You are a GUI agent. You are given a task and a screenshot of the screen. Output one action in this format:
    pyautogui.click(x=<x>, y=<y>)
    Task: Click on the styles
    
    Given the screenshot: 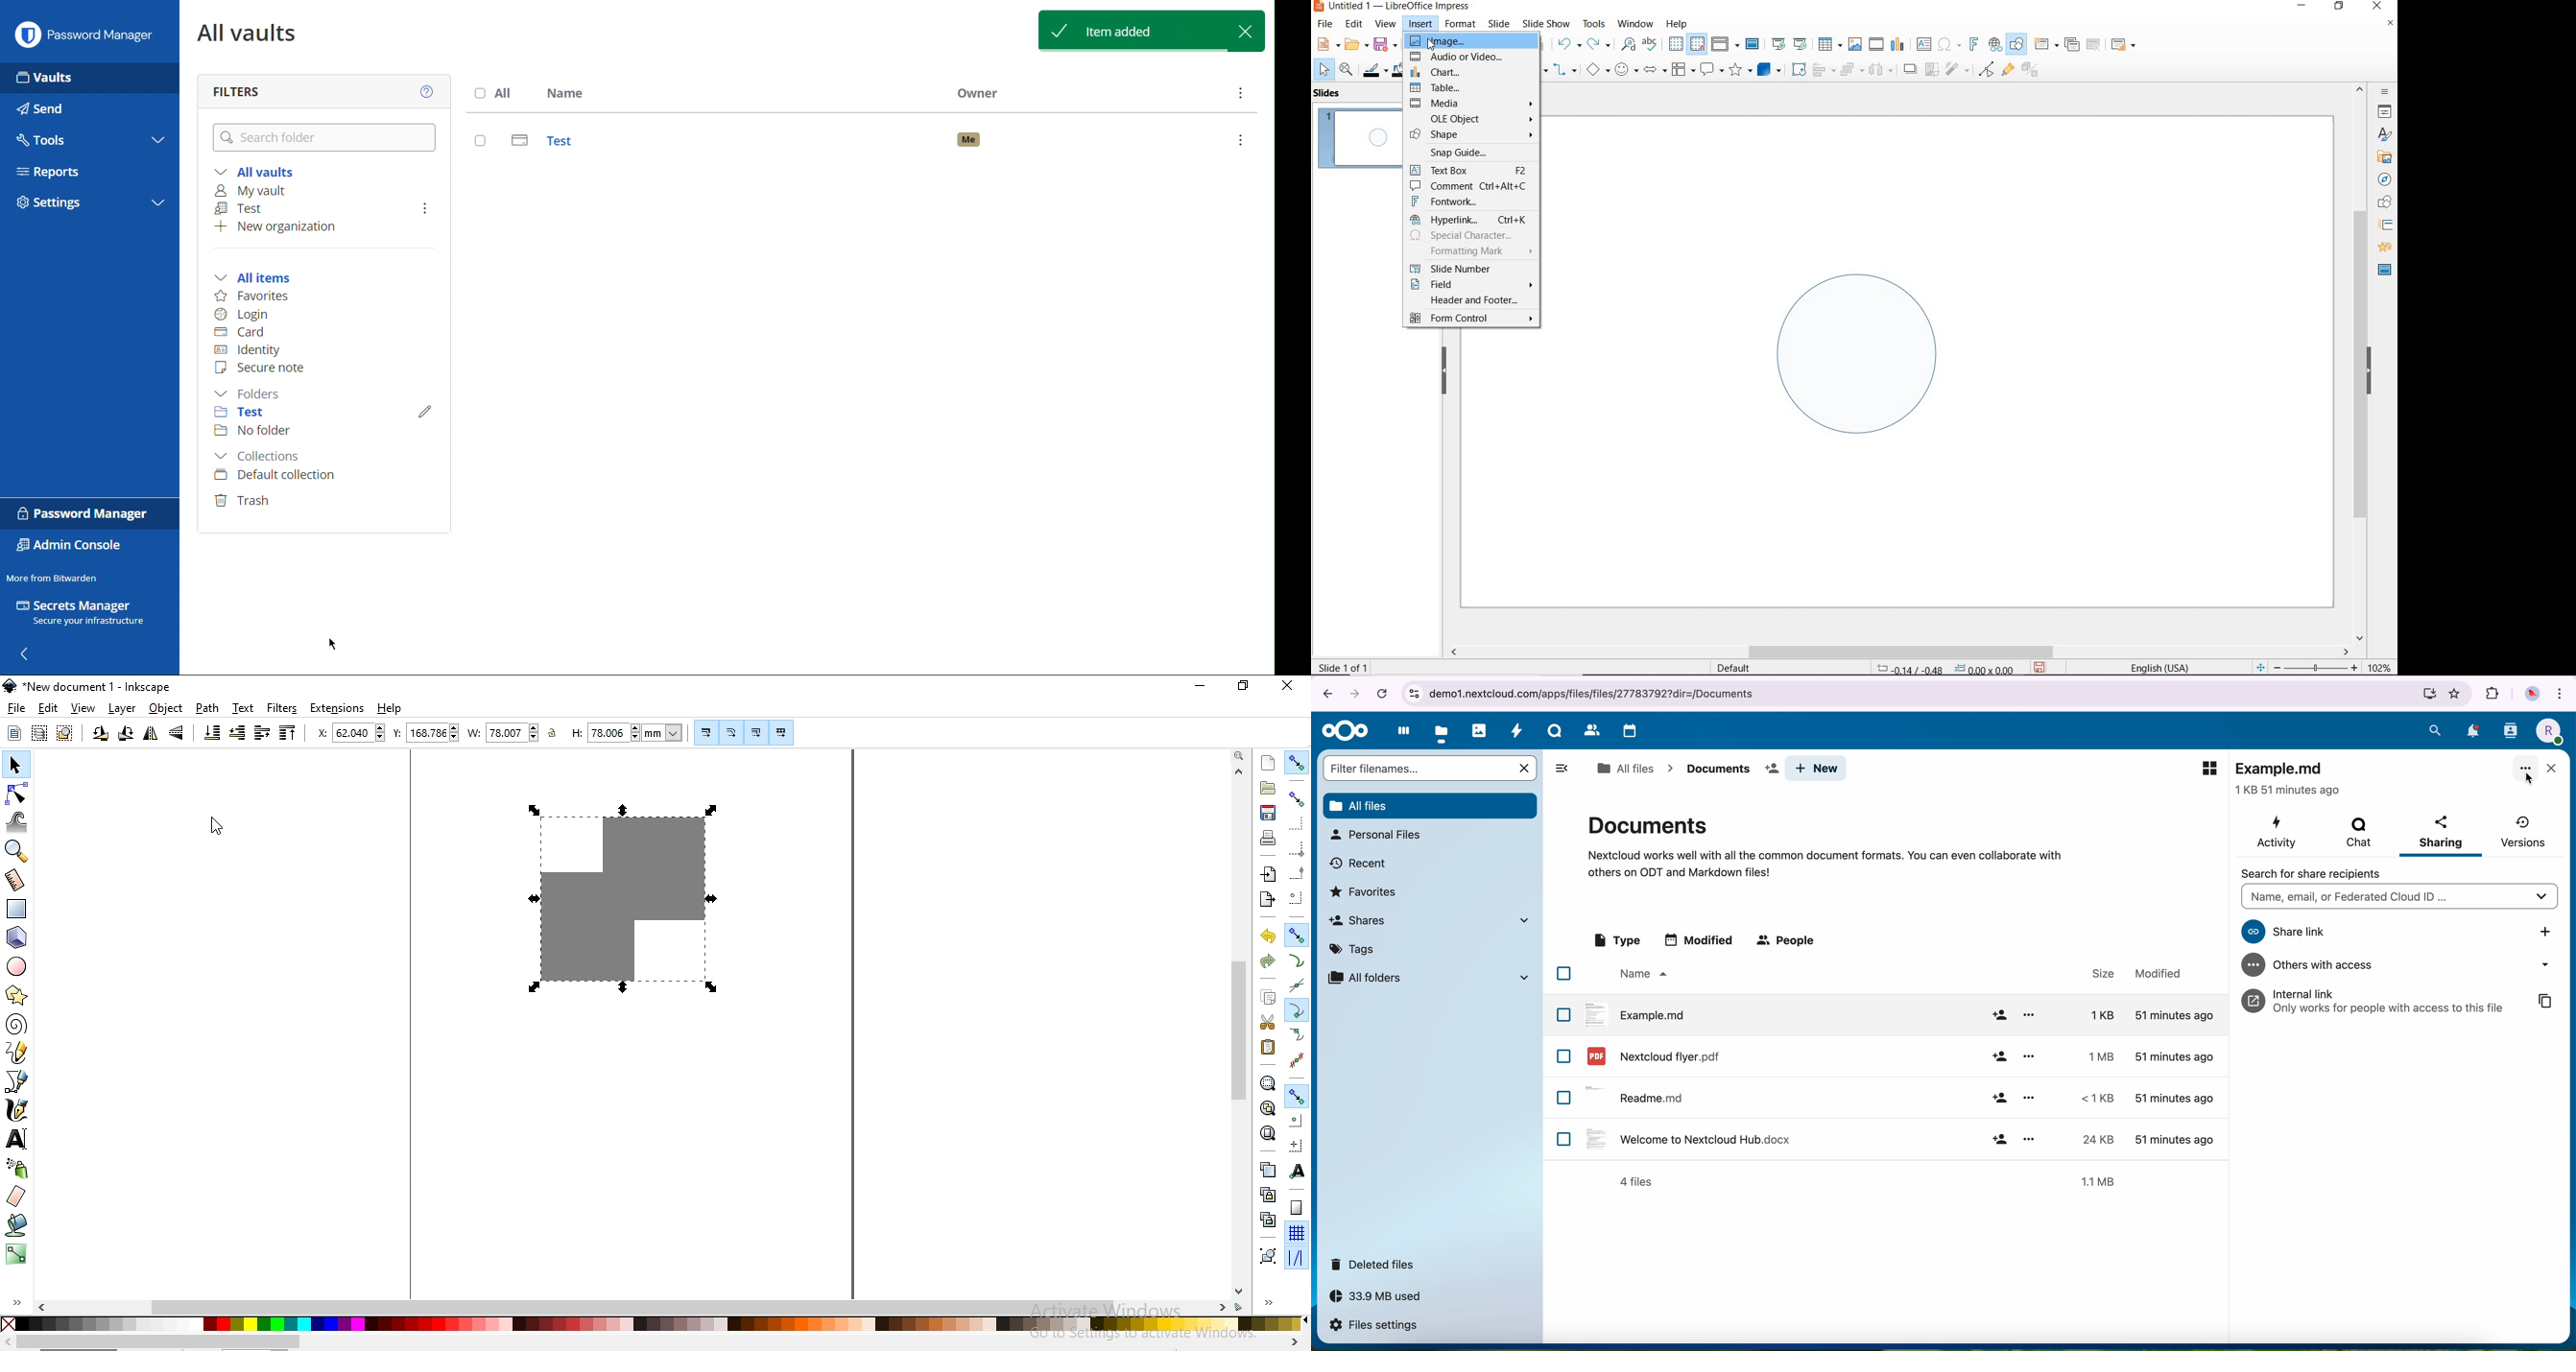 What is the action you would take?
    pyautogui.click(x=2385, y=135)
    